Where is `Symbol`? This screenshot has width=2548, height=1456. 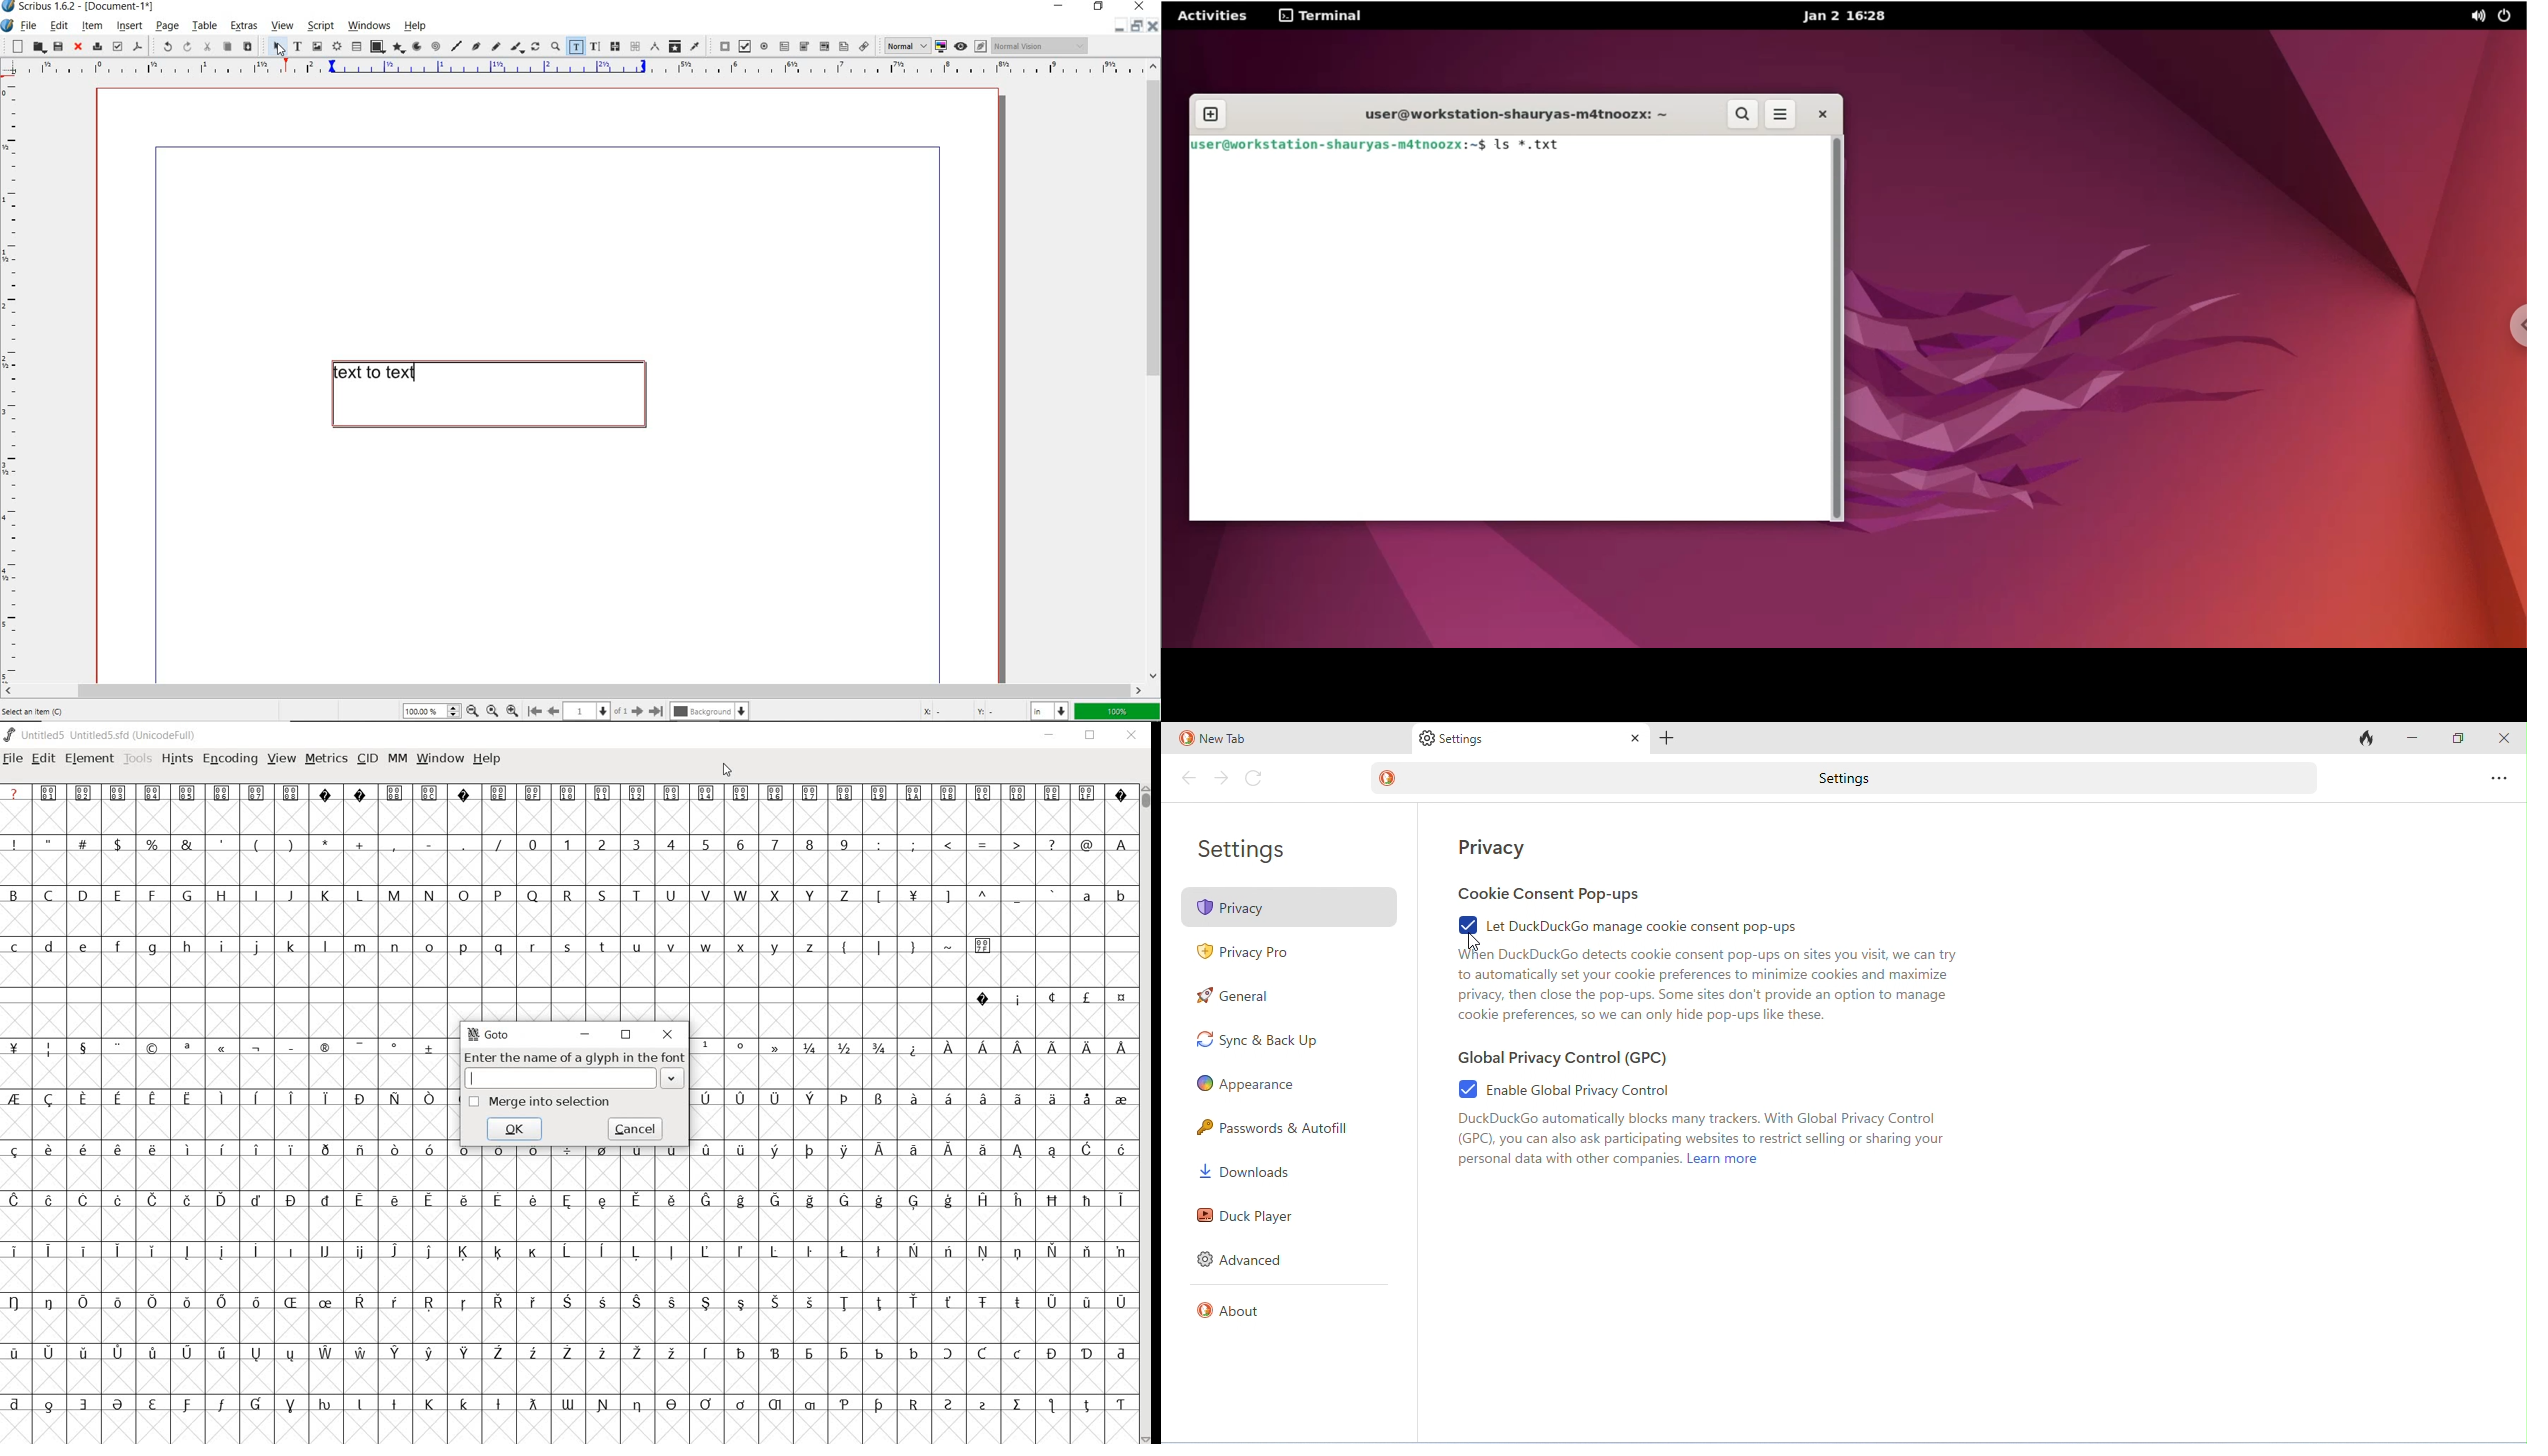 Symbol is located at coordinates (255, 1097).